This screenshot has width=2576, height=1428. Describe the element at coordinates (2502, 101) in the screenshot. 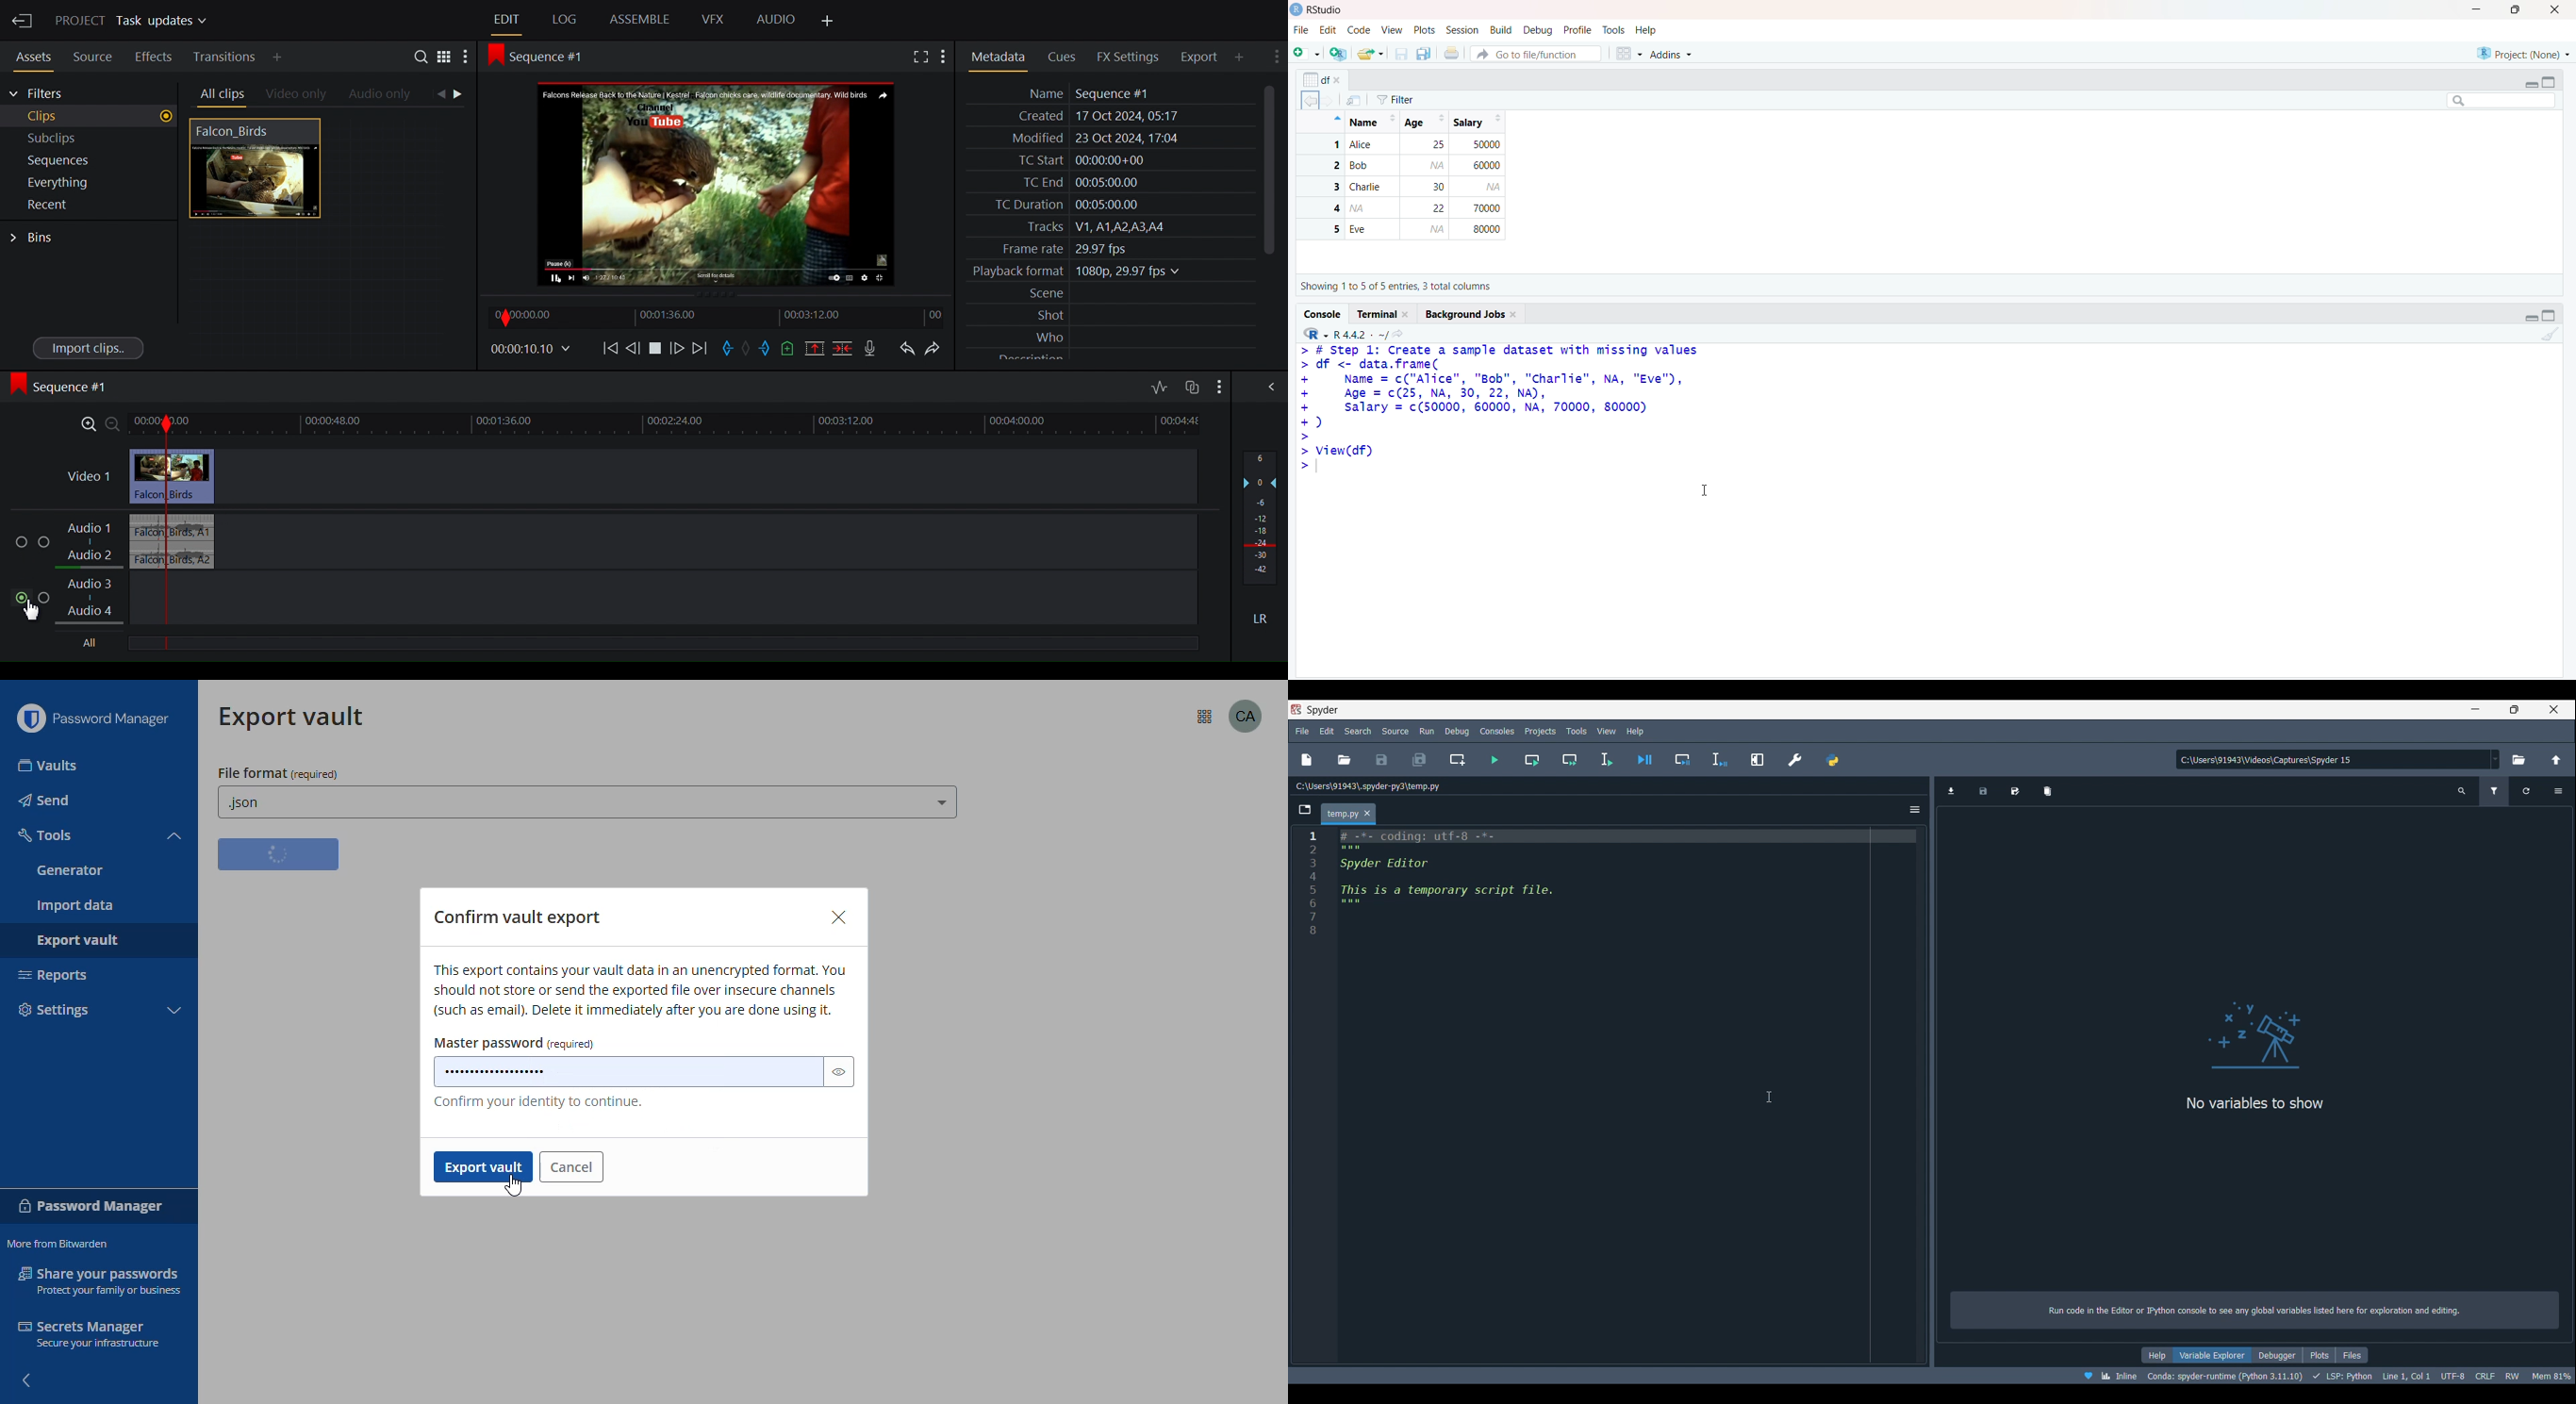

I see `Search bar` at that location.